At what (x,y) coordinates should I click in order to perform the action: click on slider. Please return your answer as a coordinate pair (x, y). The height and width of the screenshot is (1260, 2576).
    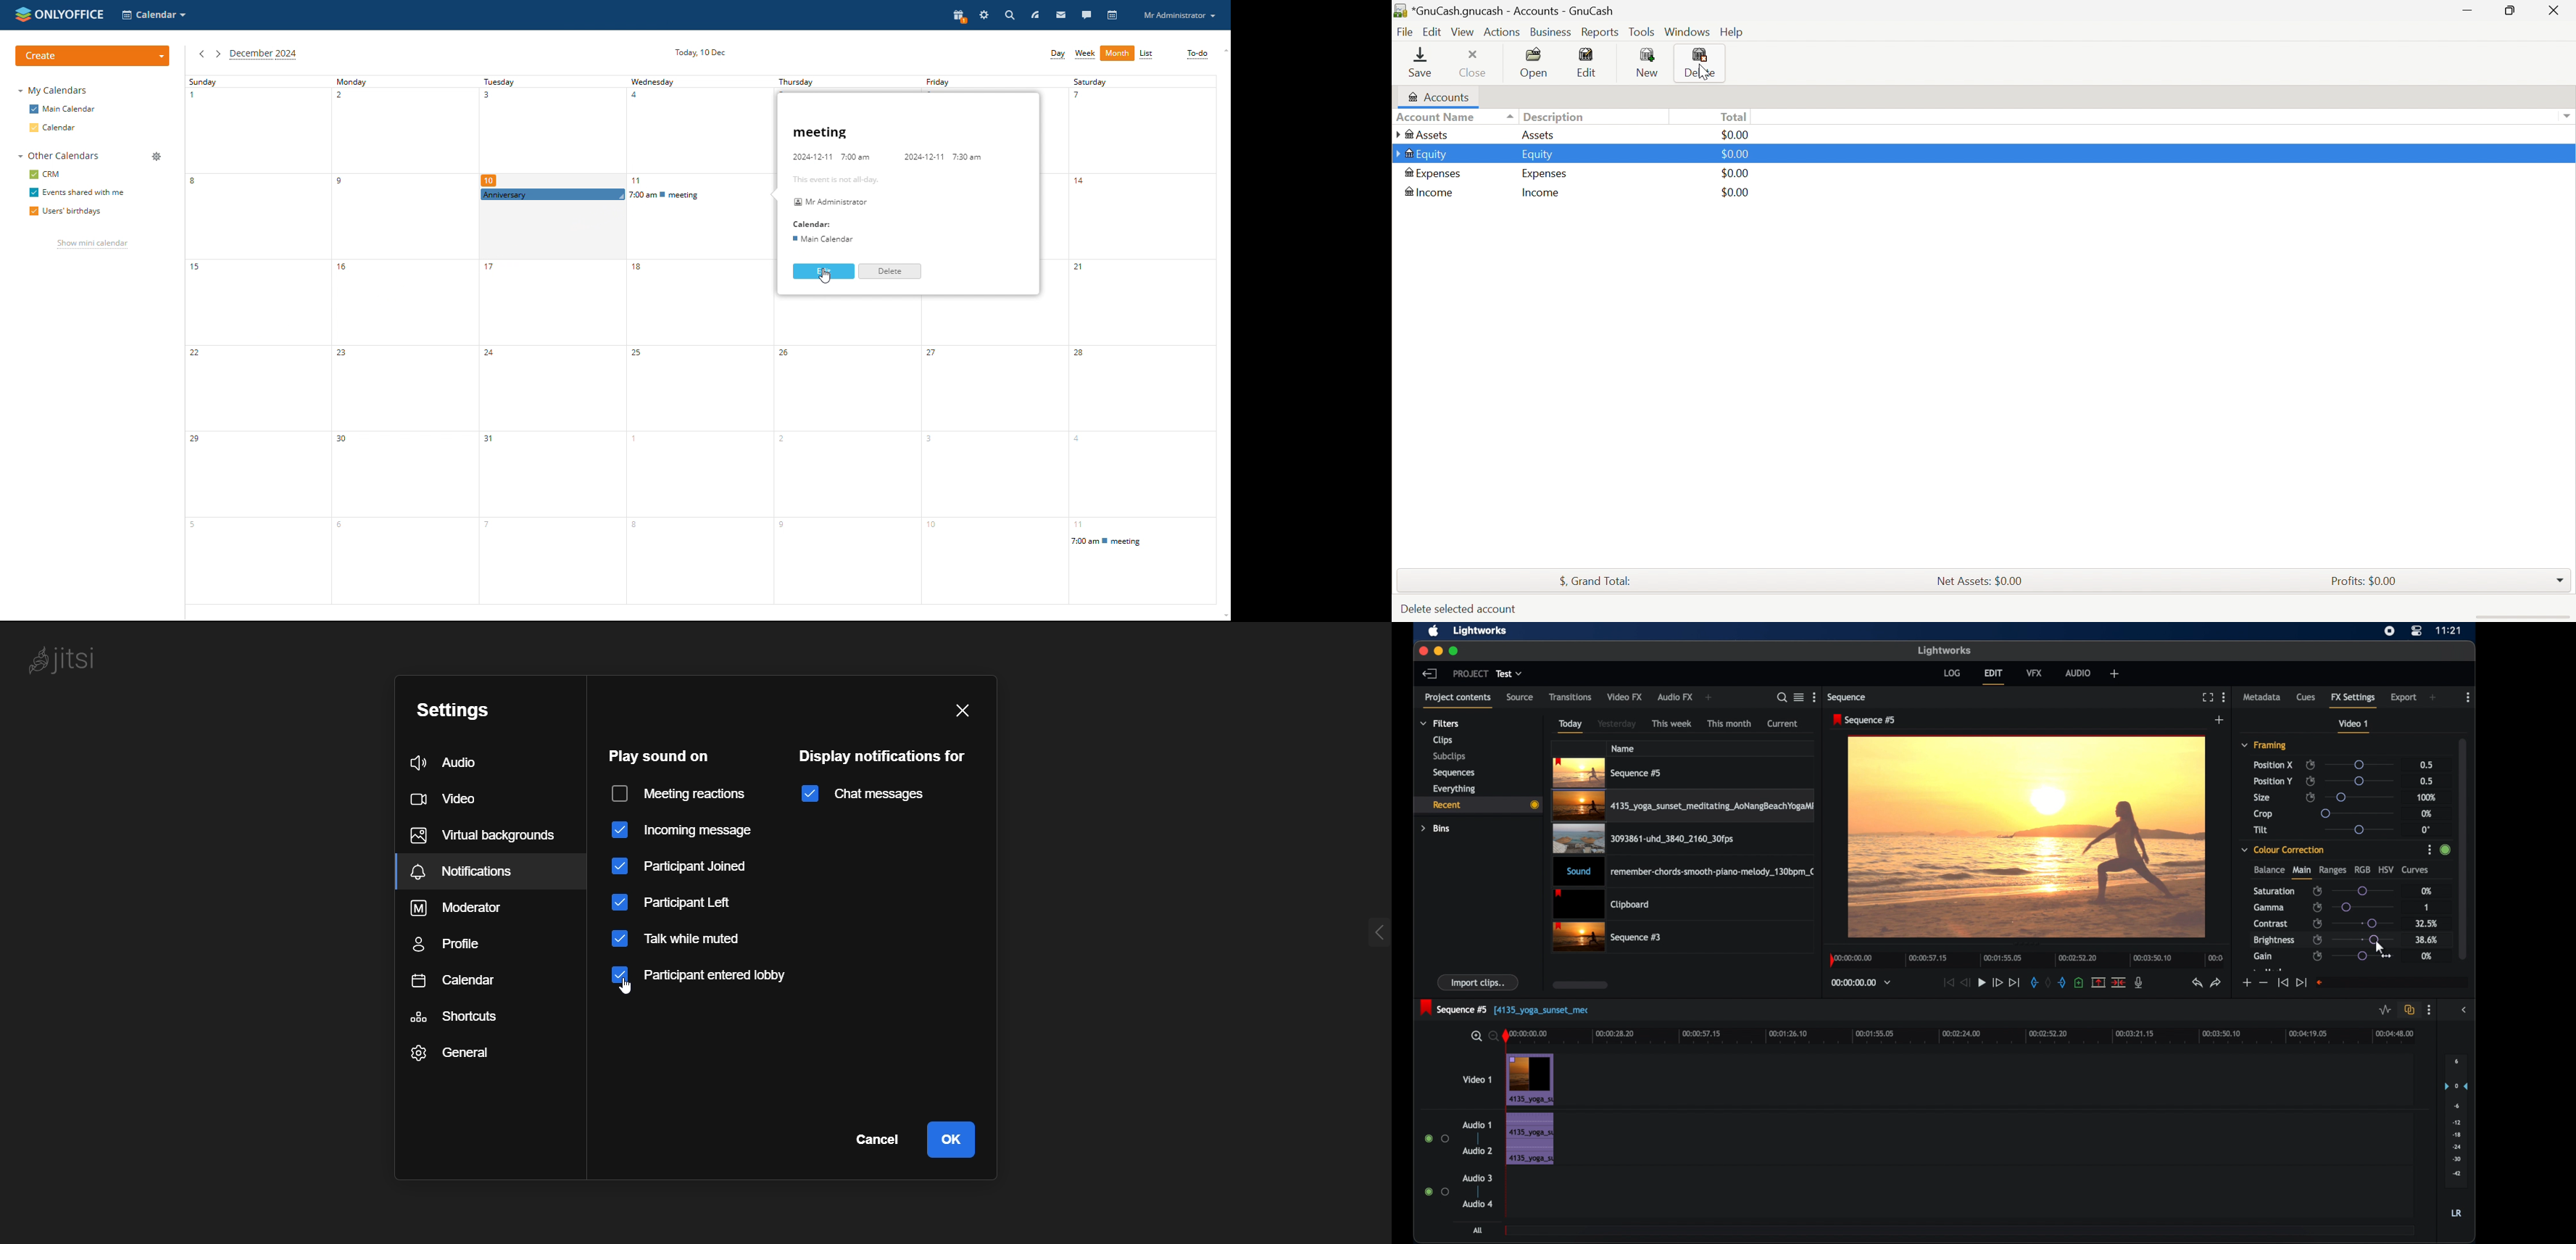
    Looking at the image, I should click on (2367, 939).